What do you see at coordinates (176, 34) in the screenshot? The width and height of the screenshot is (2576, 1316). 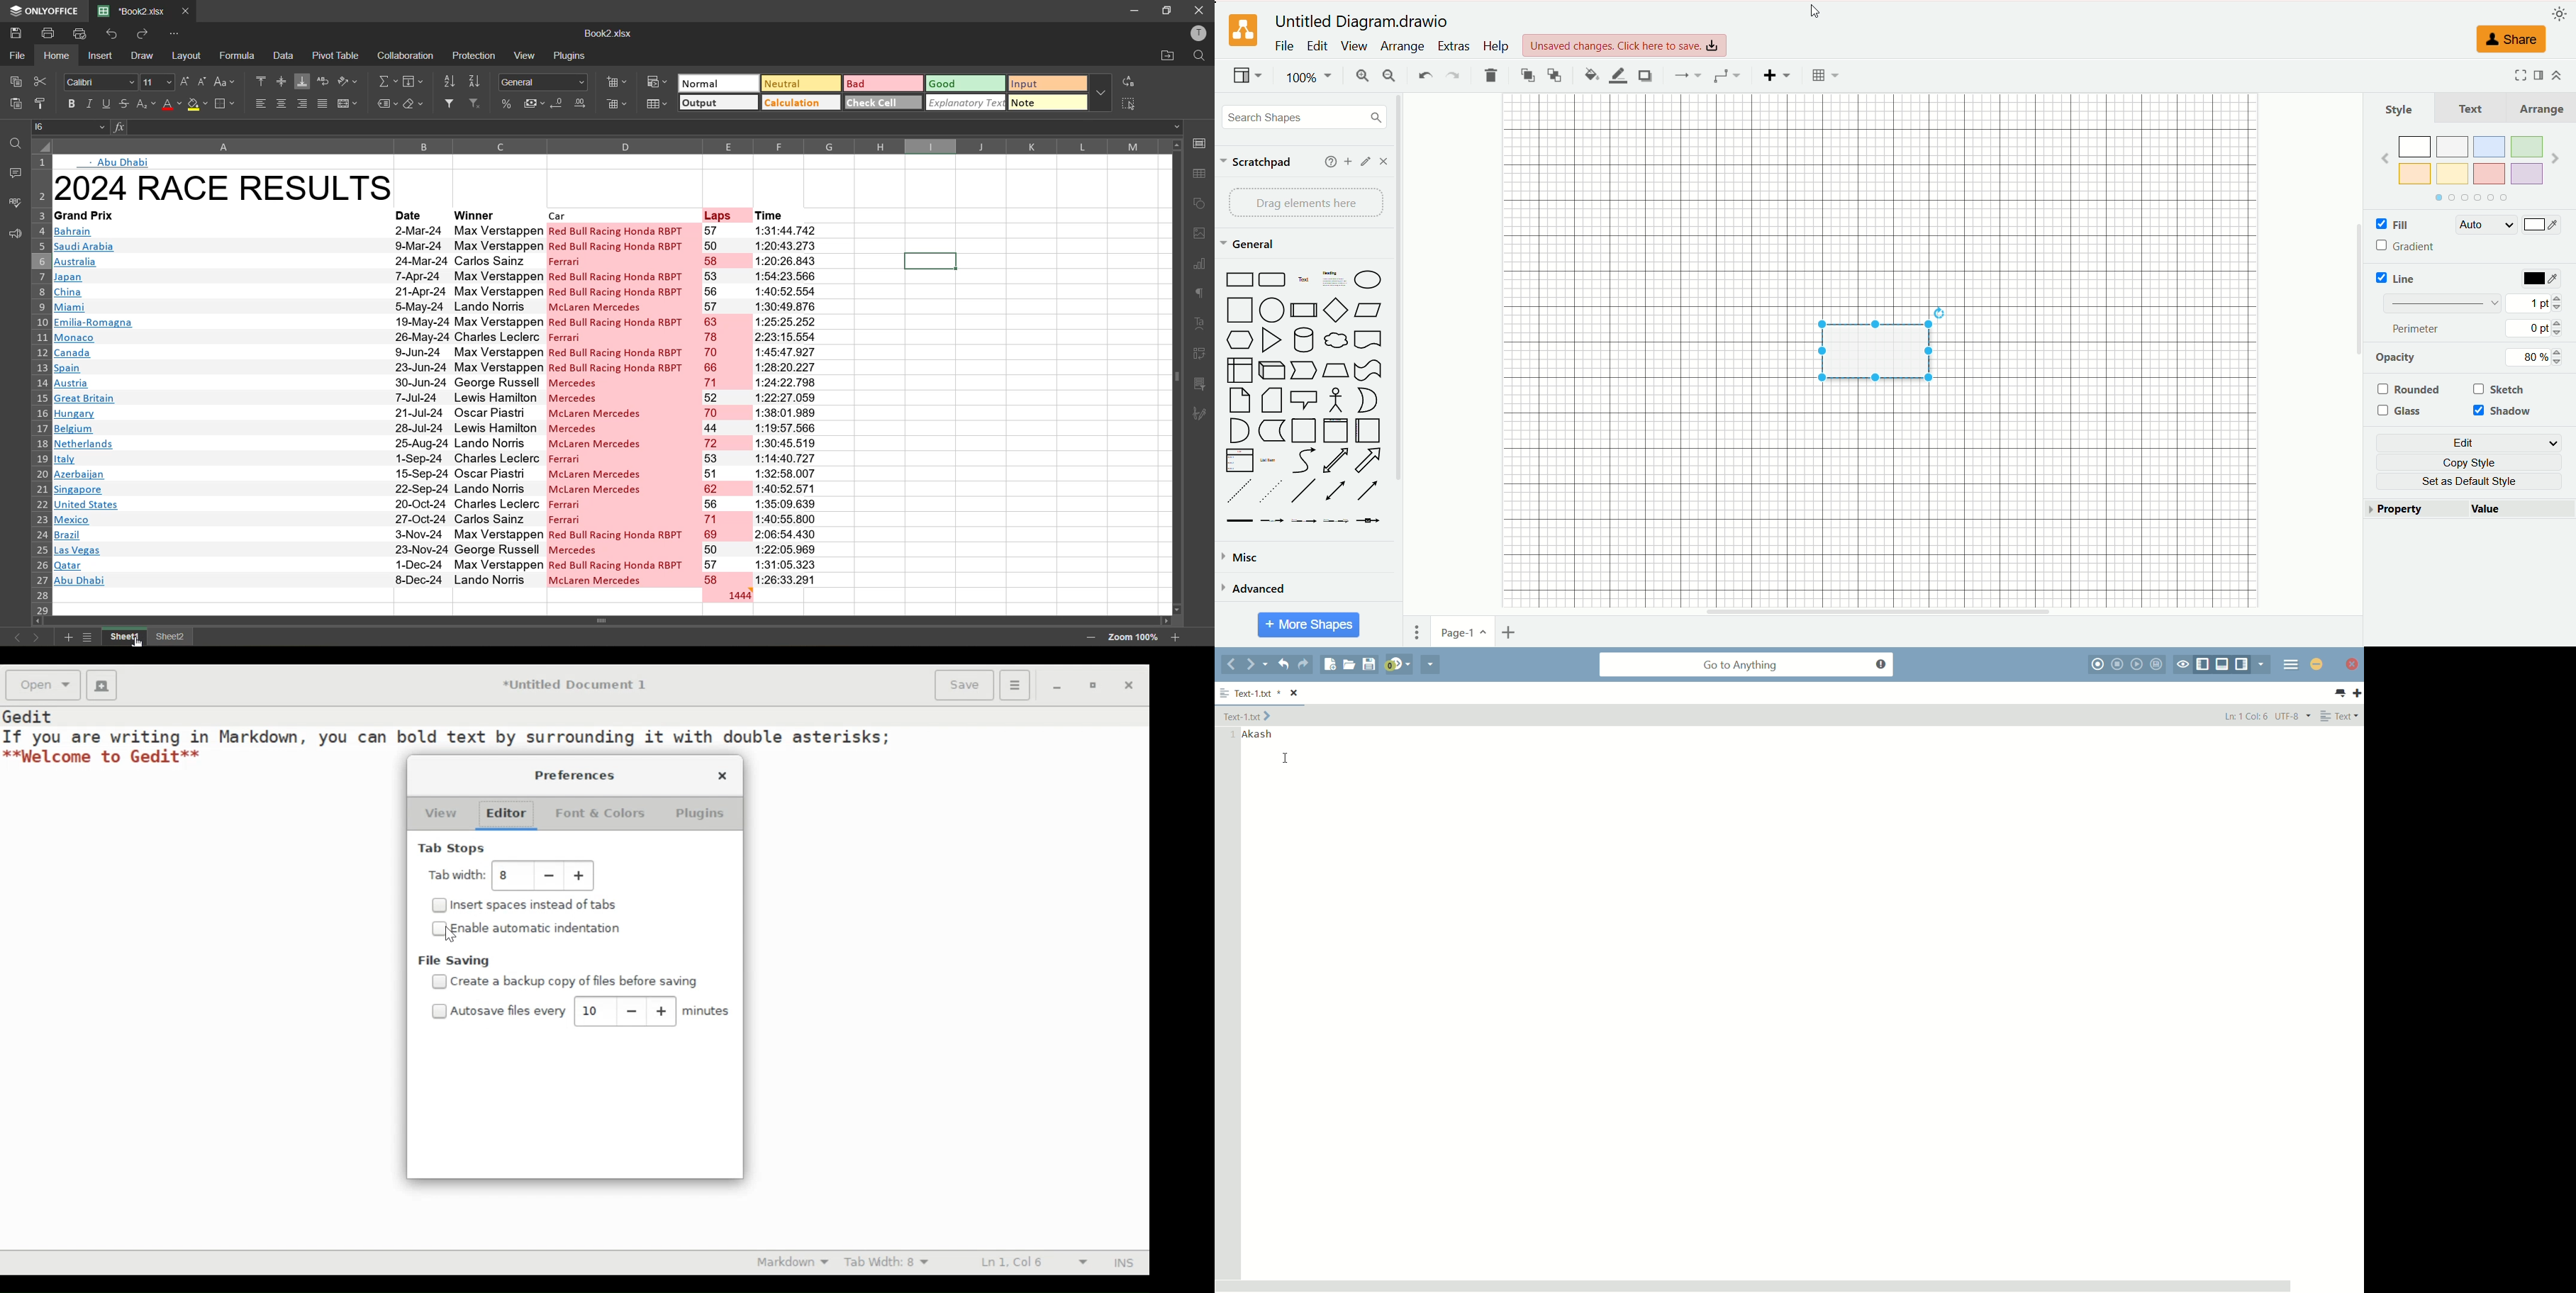 I see `customize quick access toolbar` at bounding box center [176, 34].